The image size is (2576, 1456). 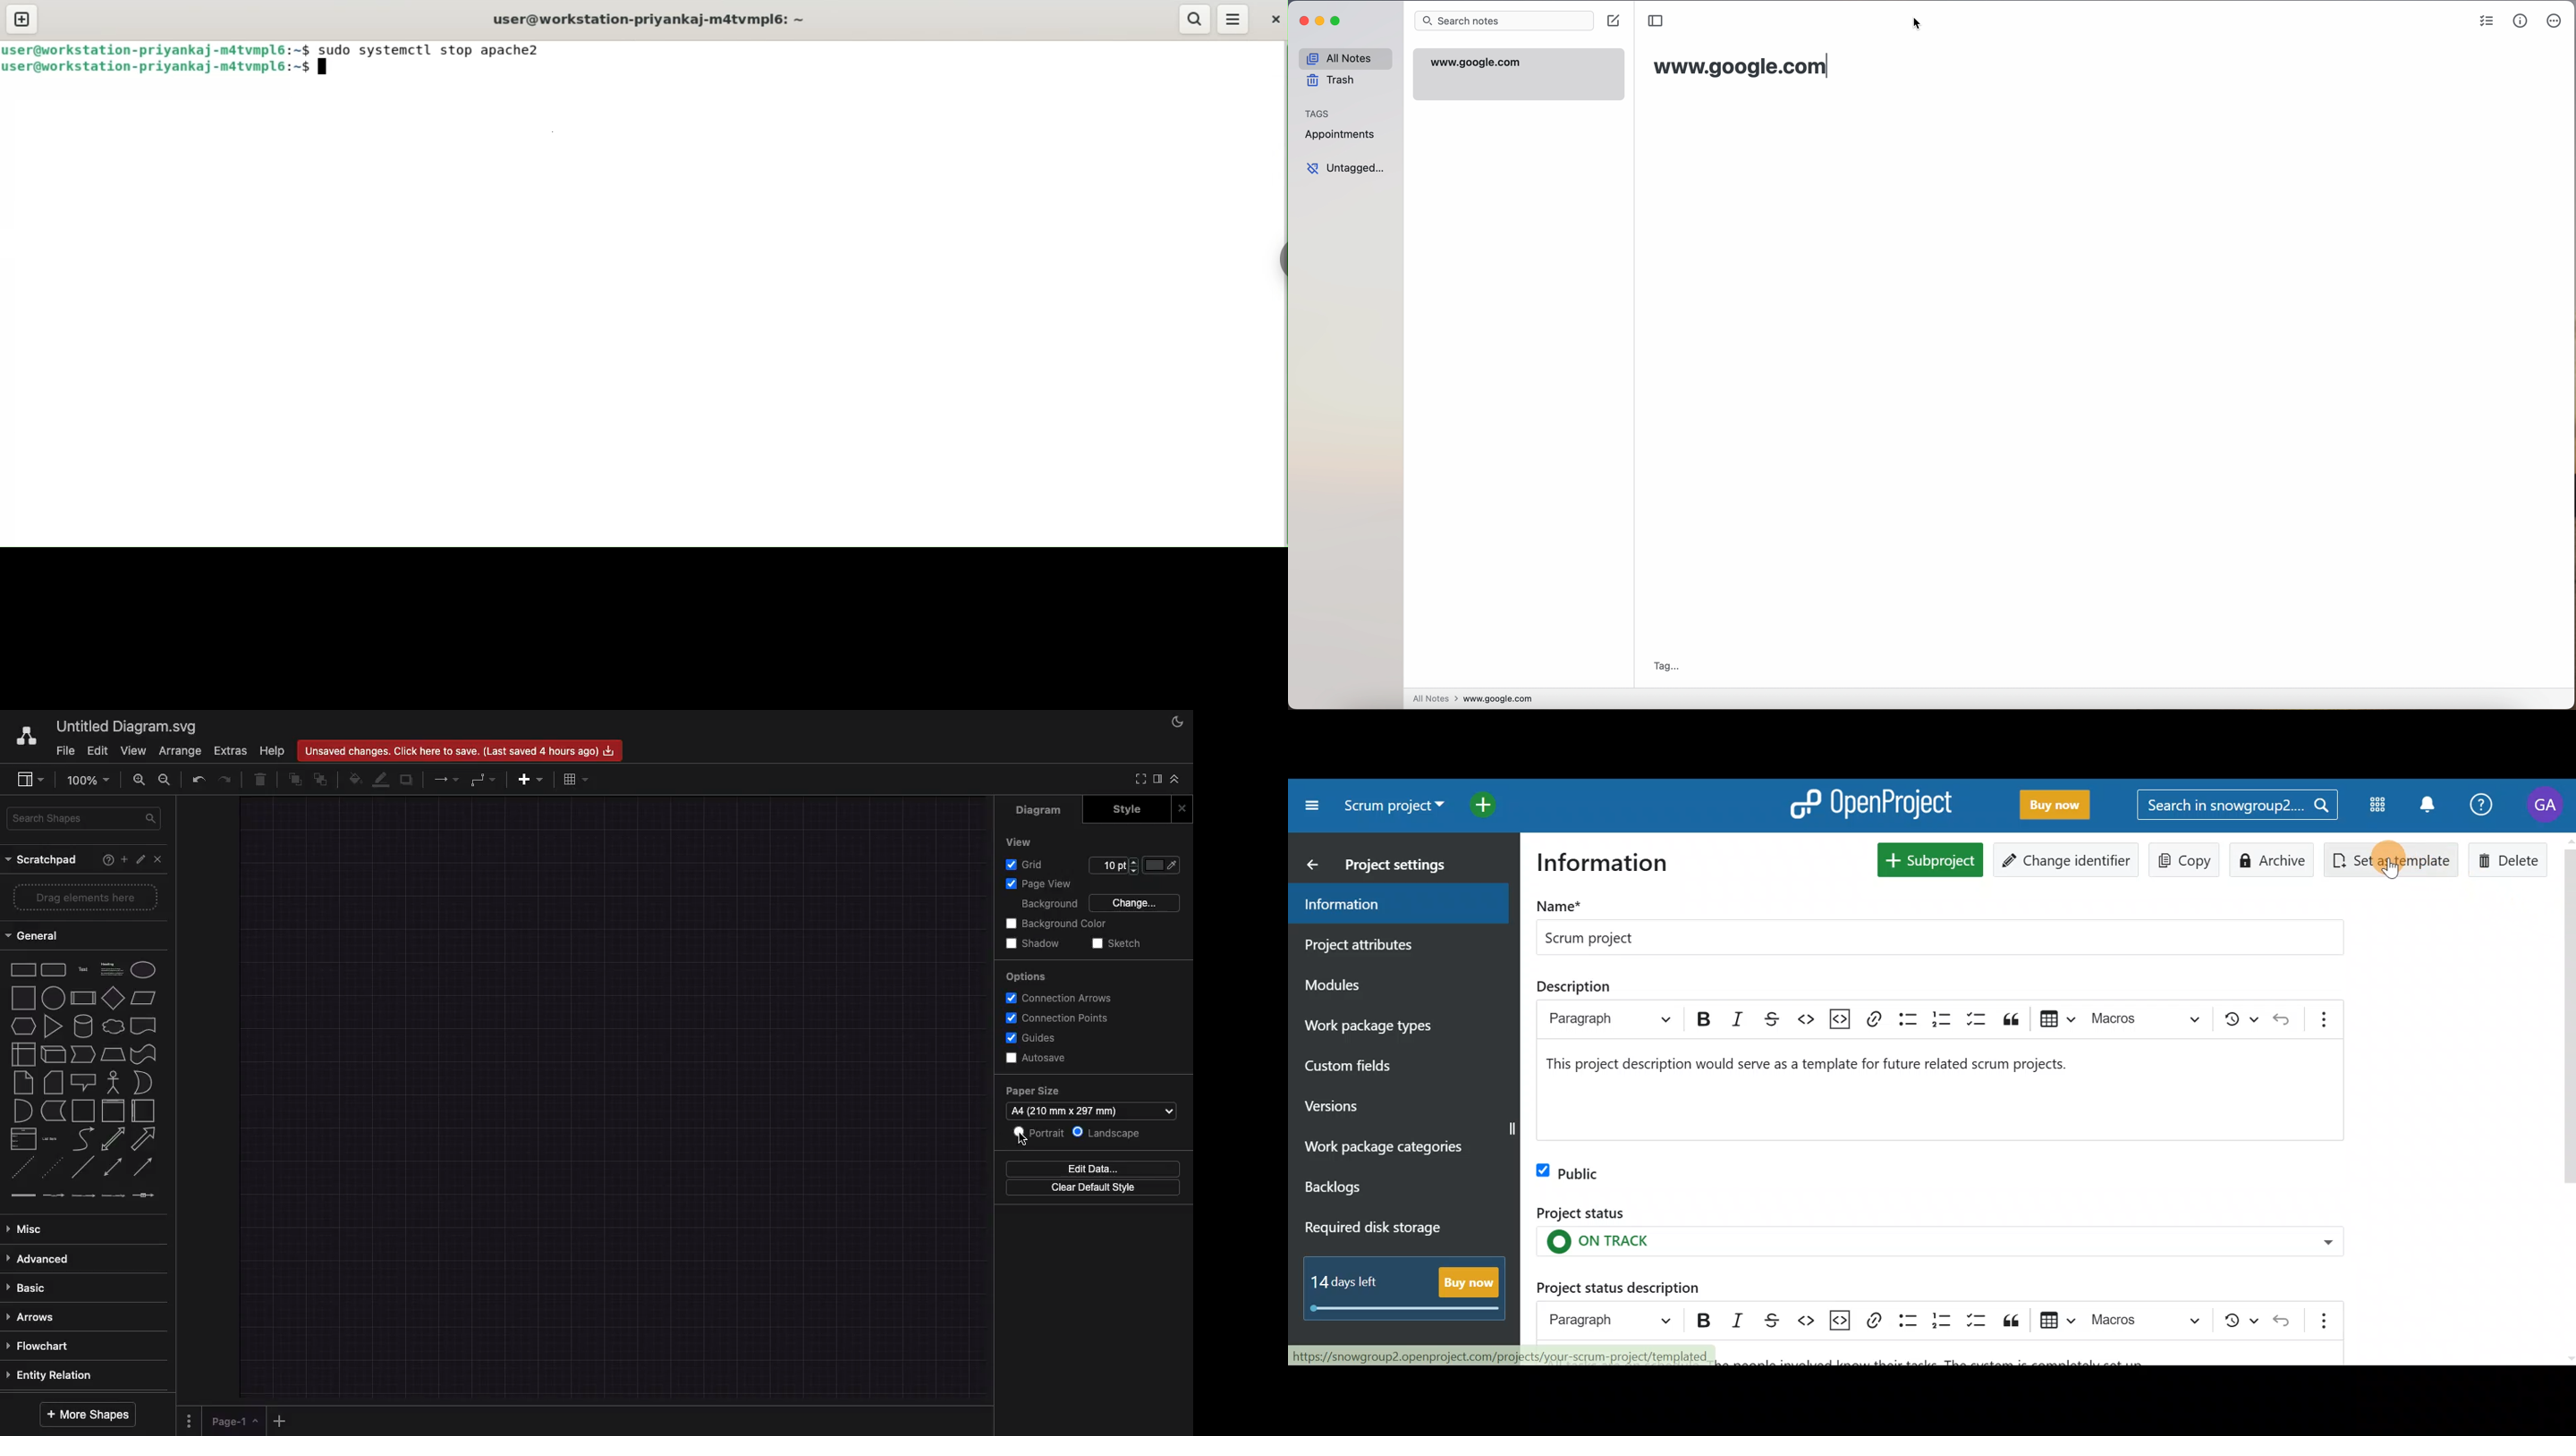 What do you see at coordinates (124, 729) in the screenshot?
I see `Untitled diagrams` at bounding box center [124, 729].